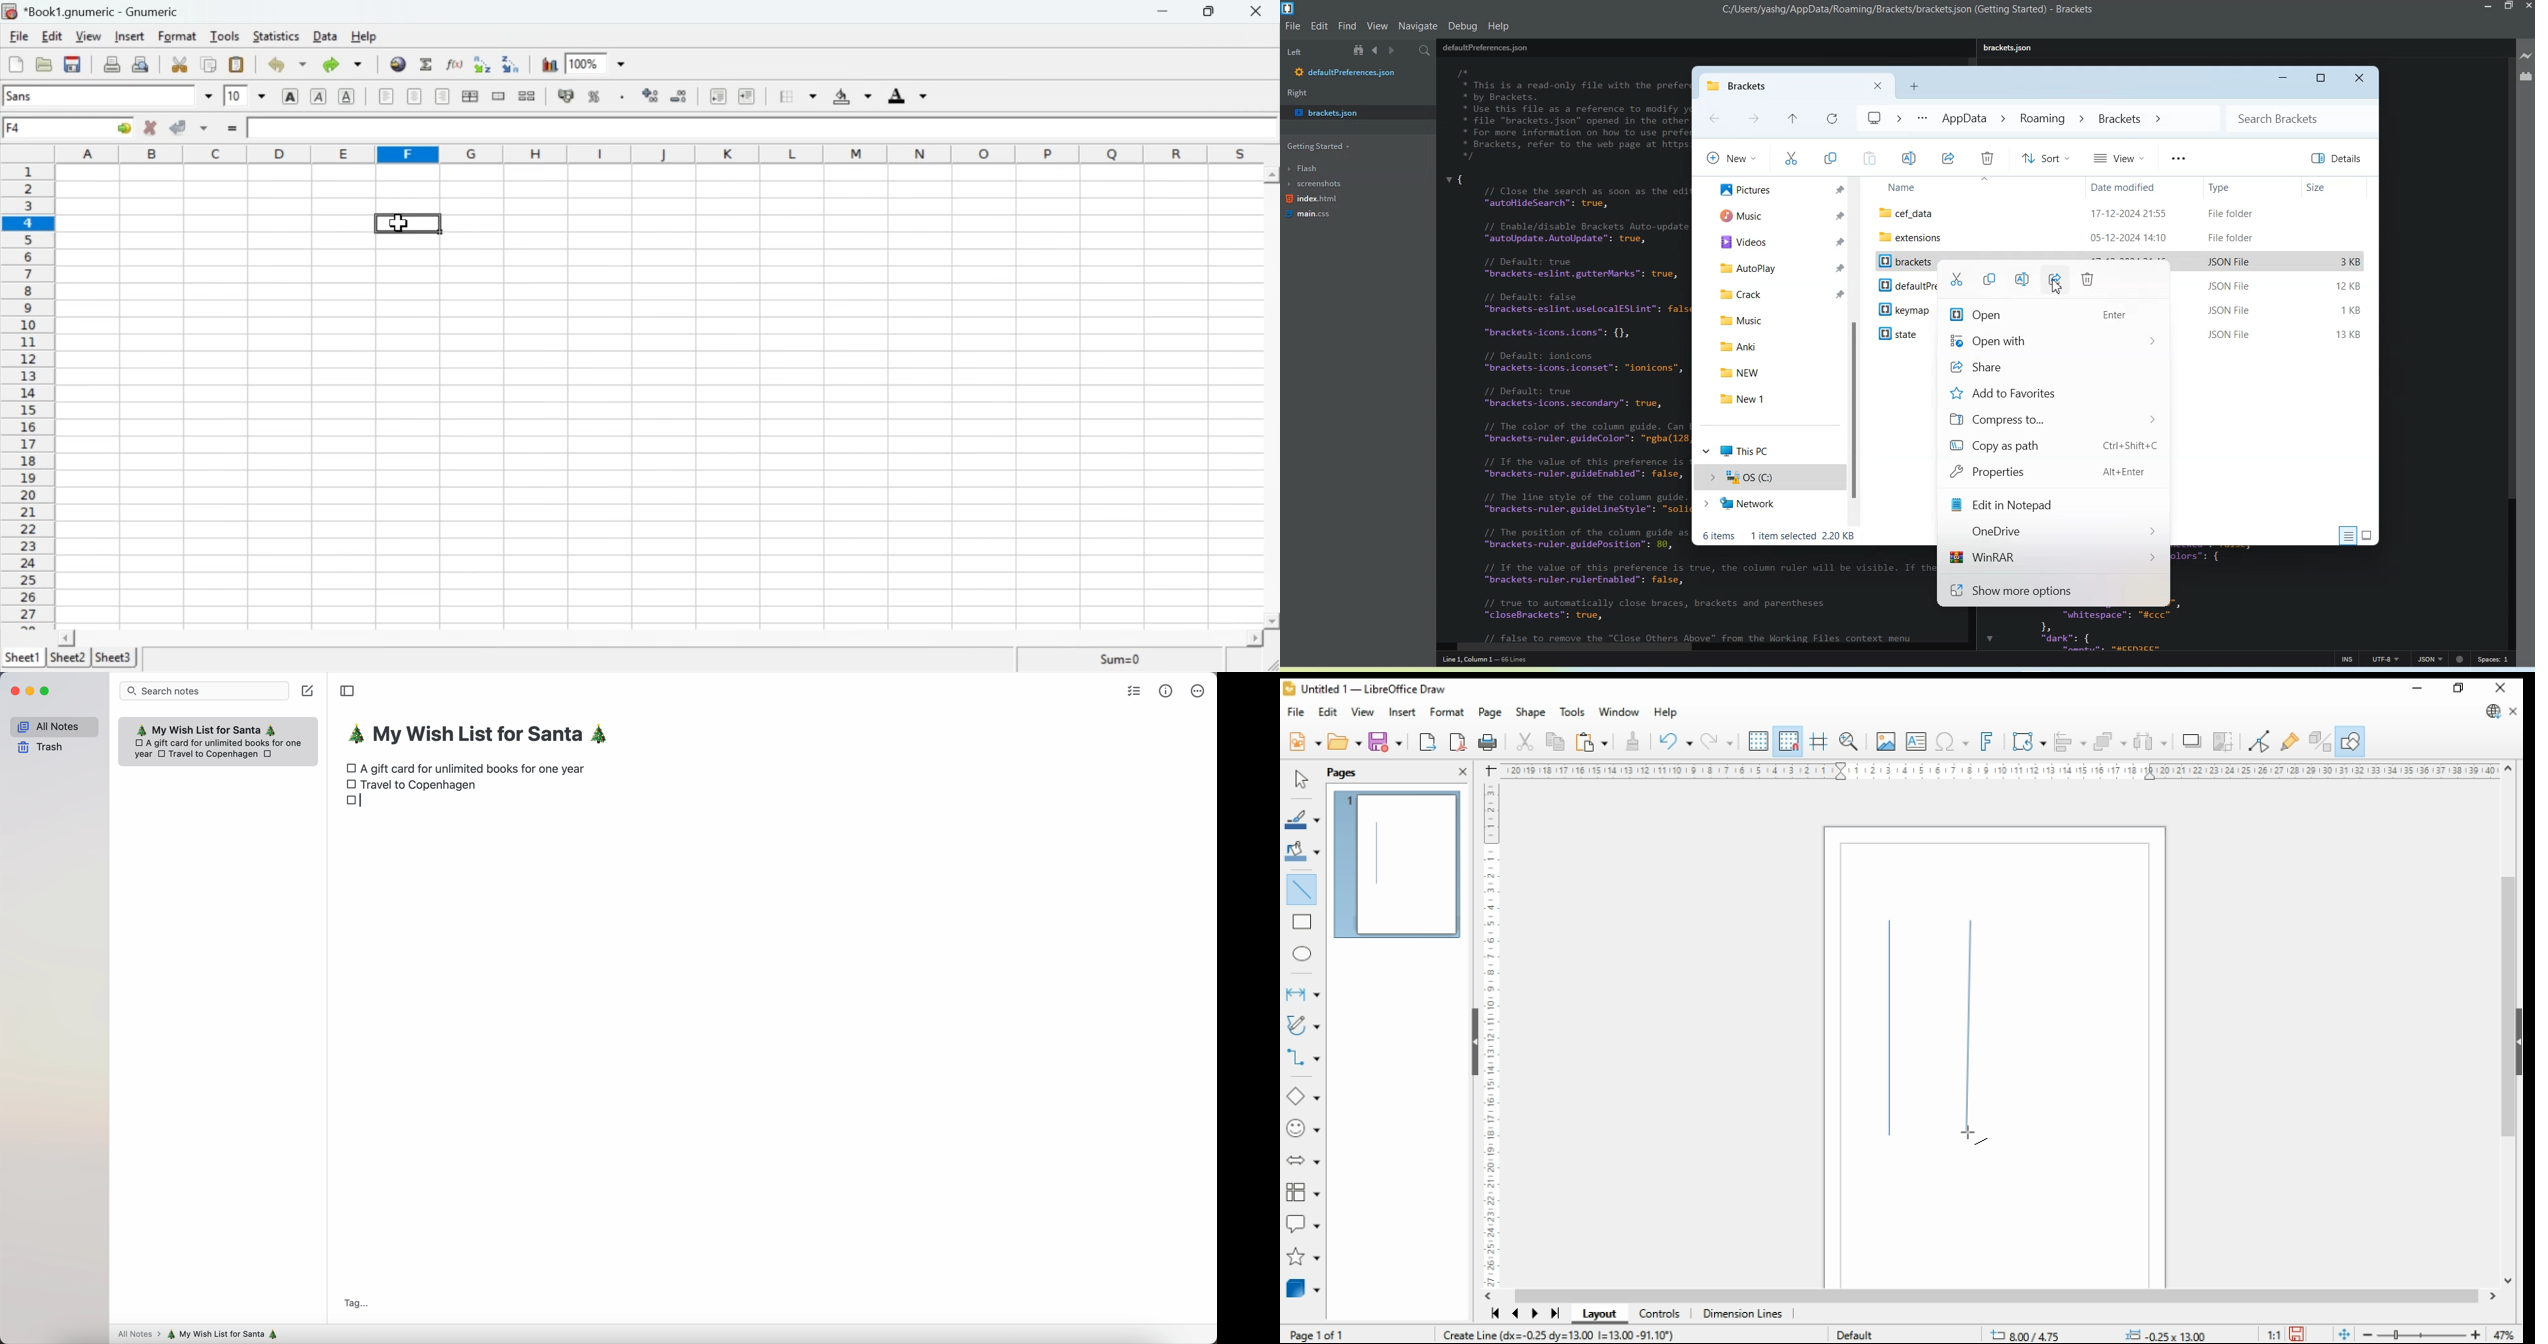 The width and height of the screenshot is (2548, 1344). I want to click on One Drive, so click(2053, 531).